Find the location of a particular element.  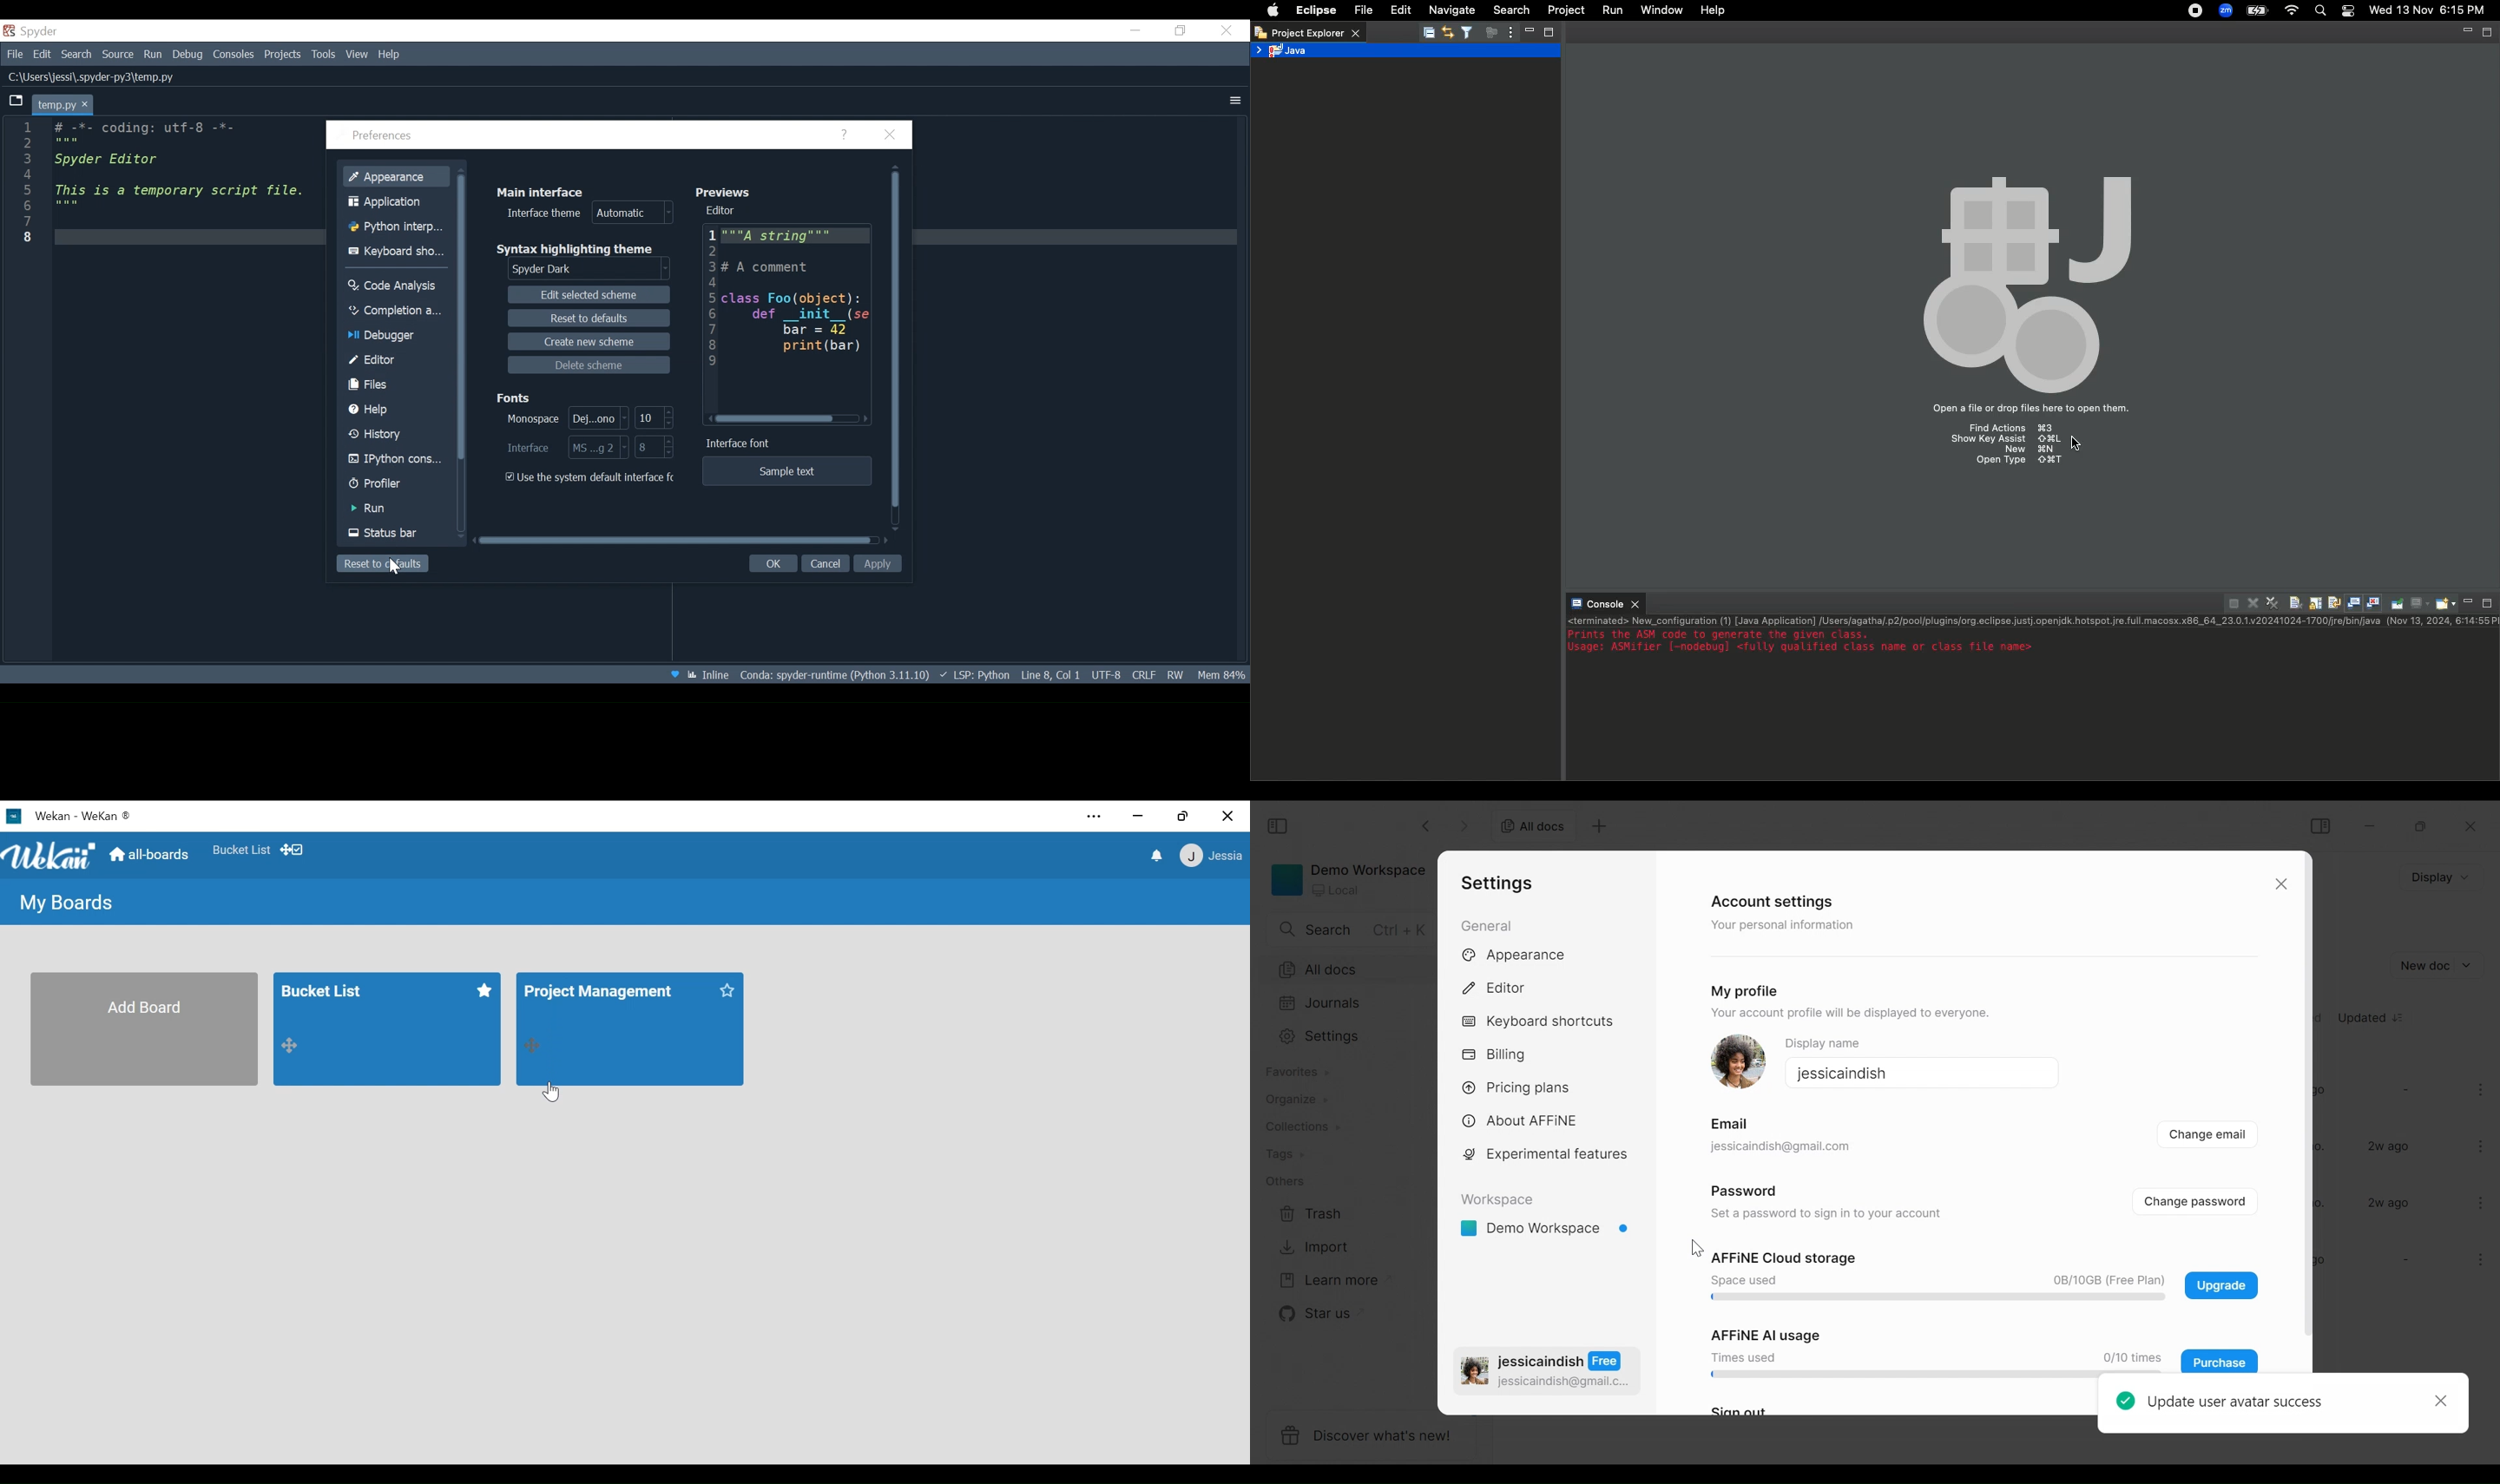

2w ago is located at coordinates (2391, 1147).